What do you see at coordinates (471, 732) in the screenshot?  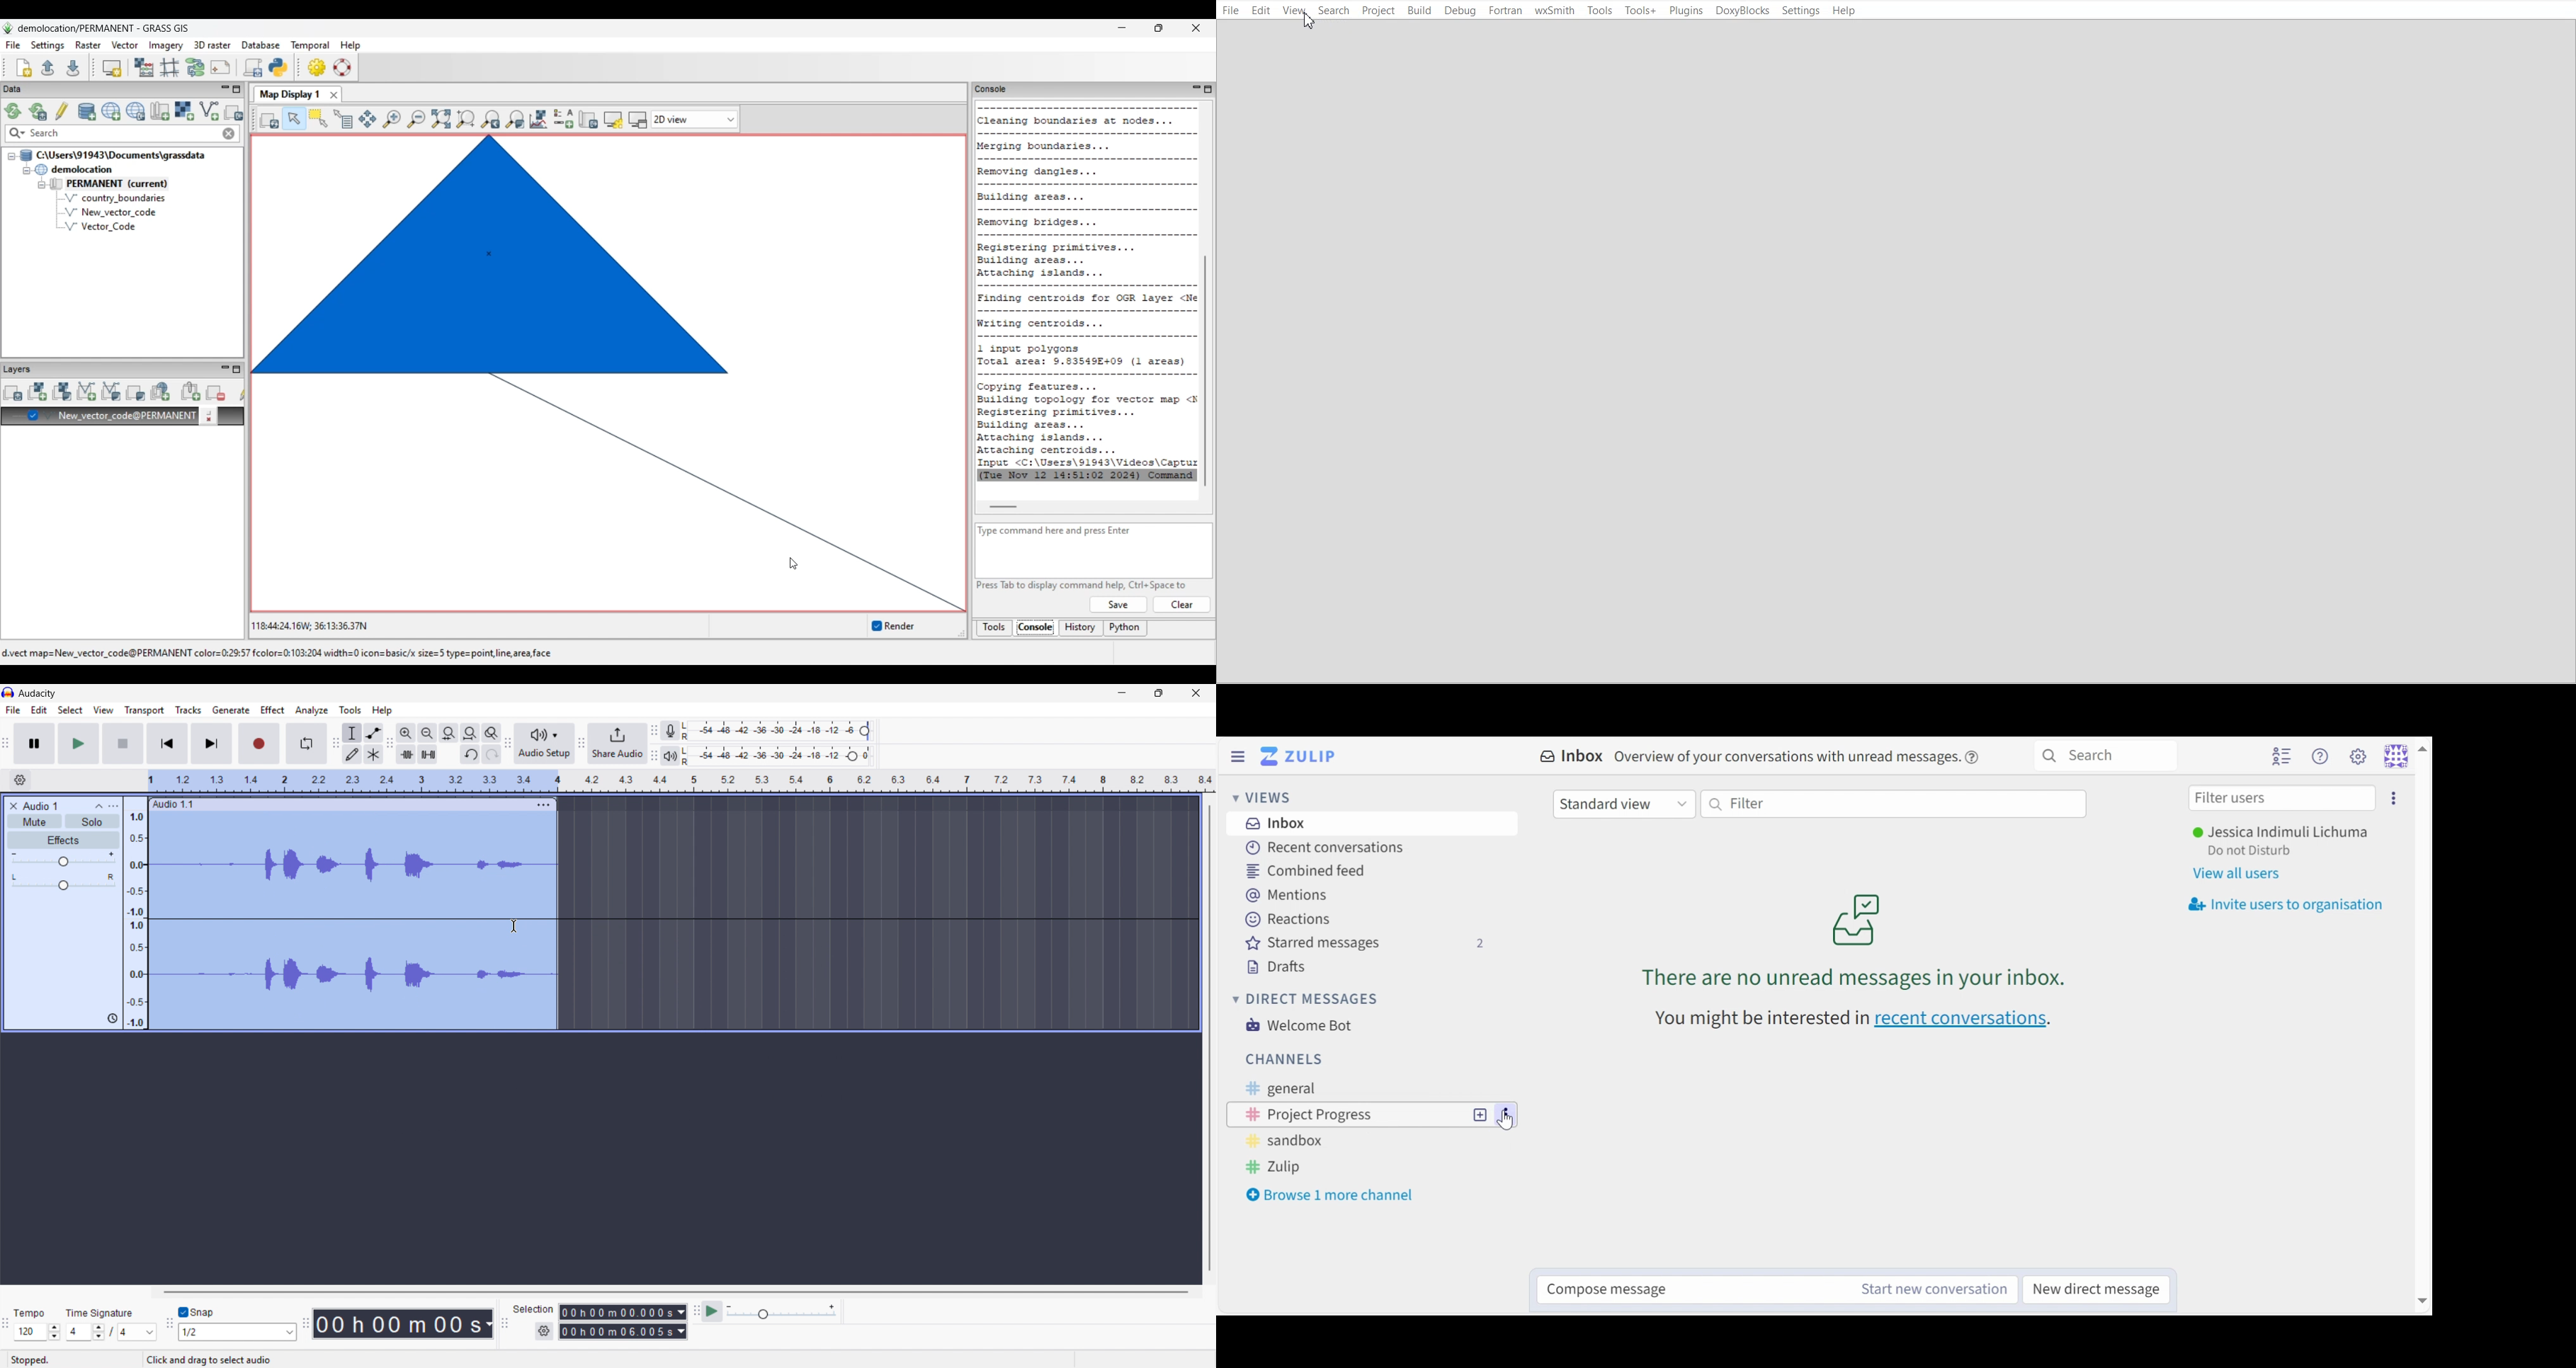 I see `Fit project to width` at bounding box center [471, 732].